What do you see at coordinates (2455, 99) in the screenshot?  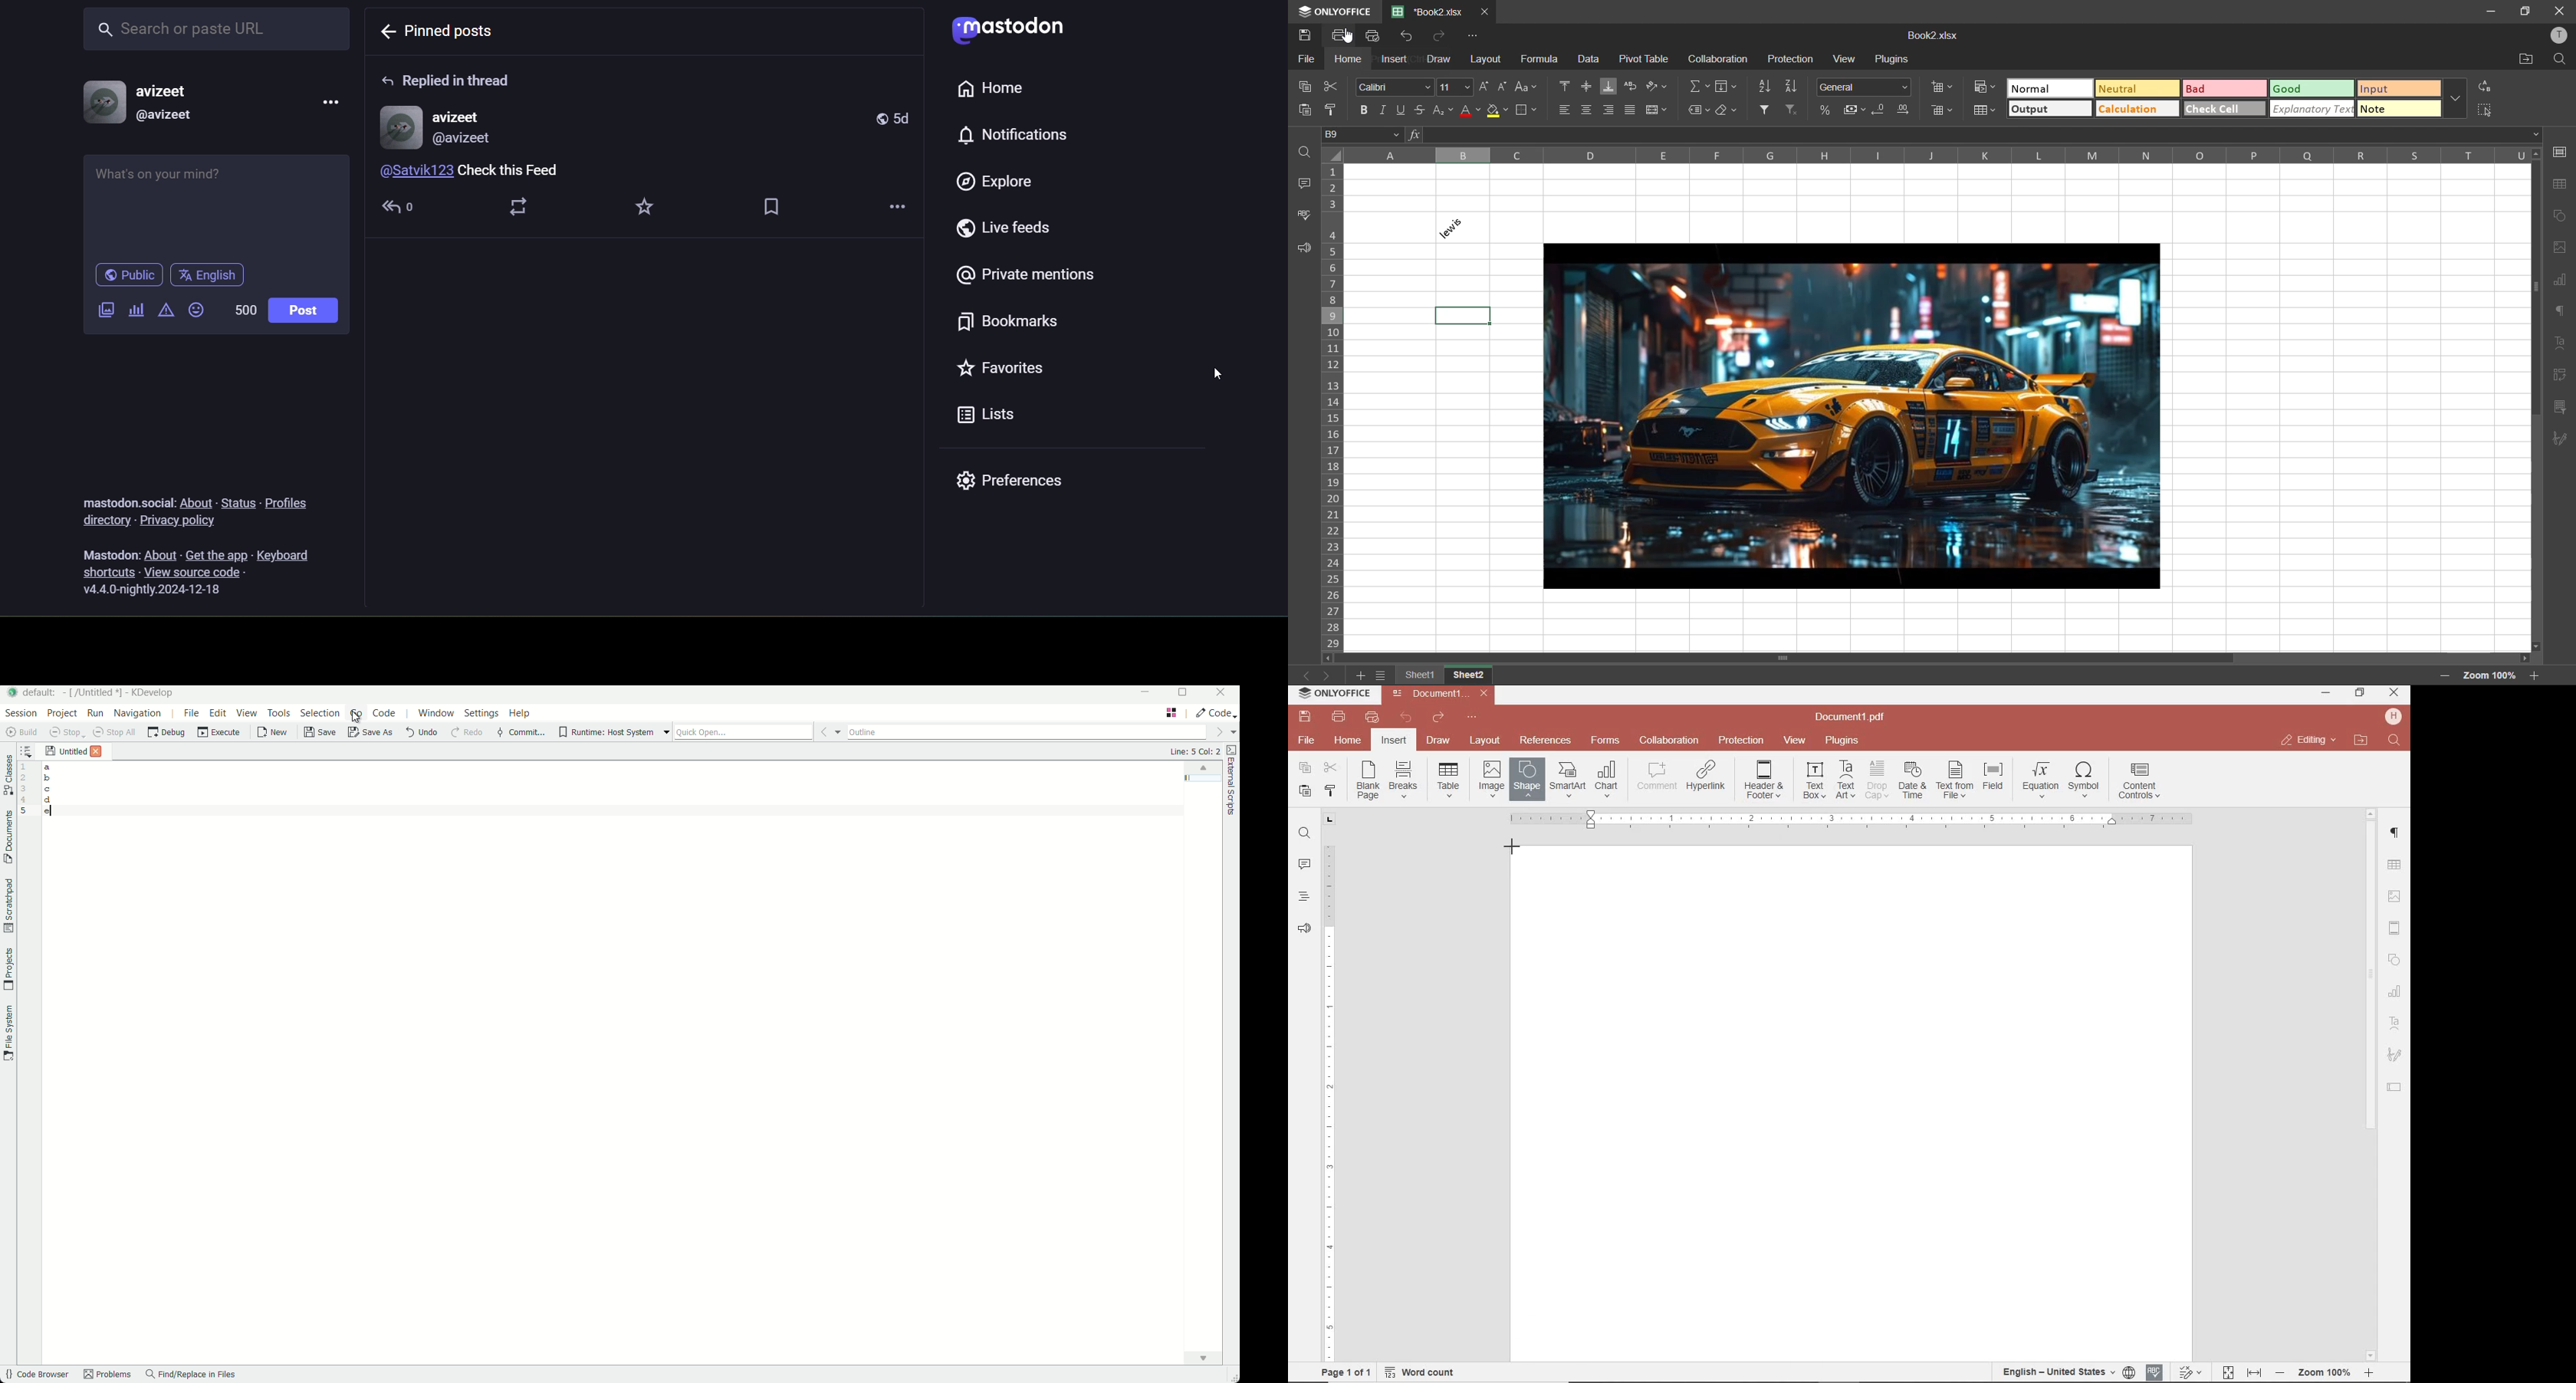 I see `more options` at bounding box center [2455, 99].